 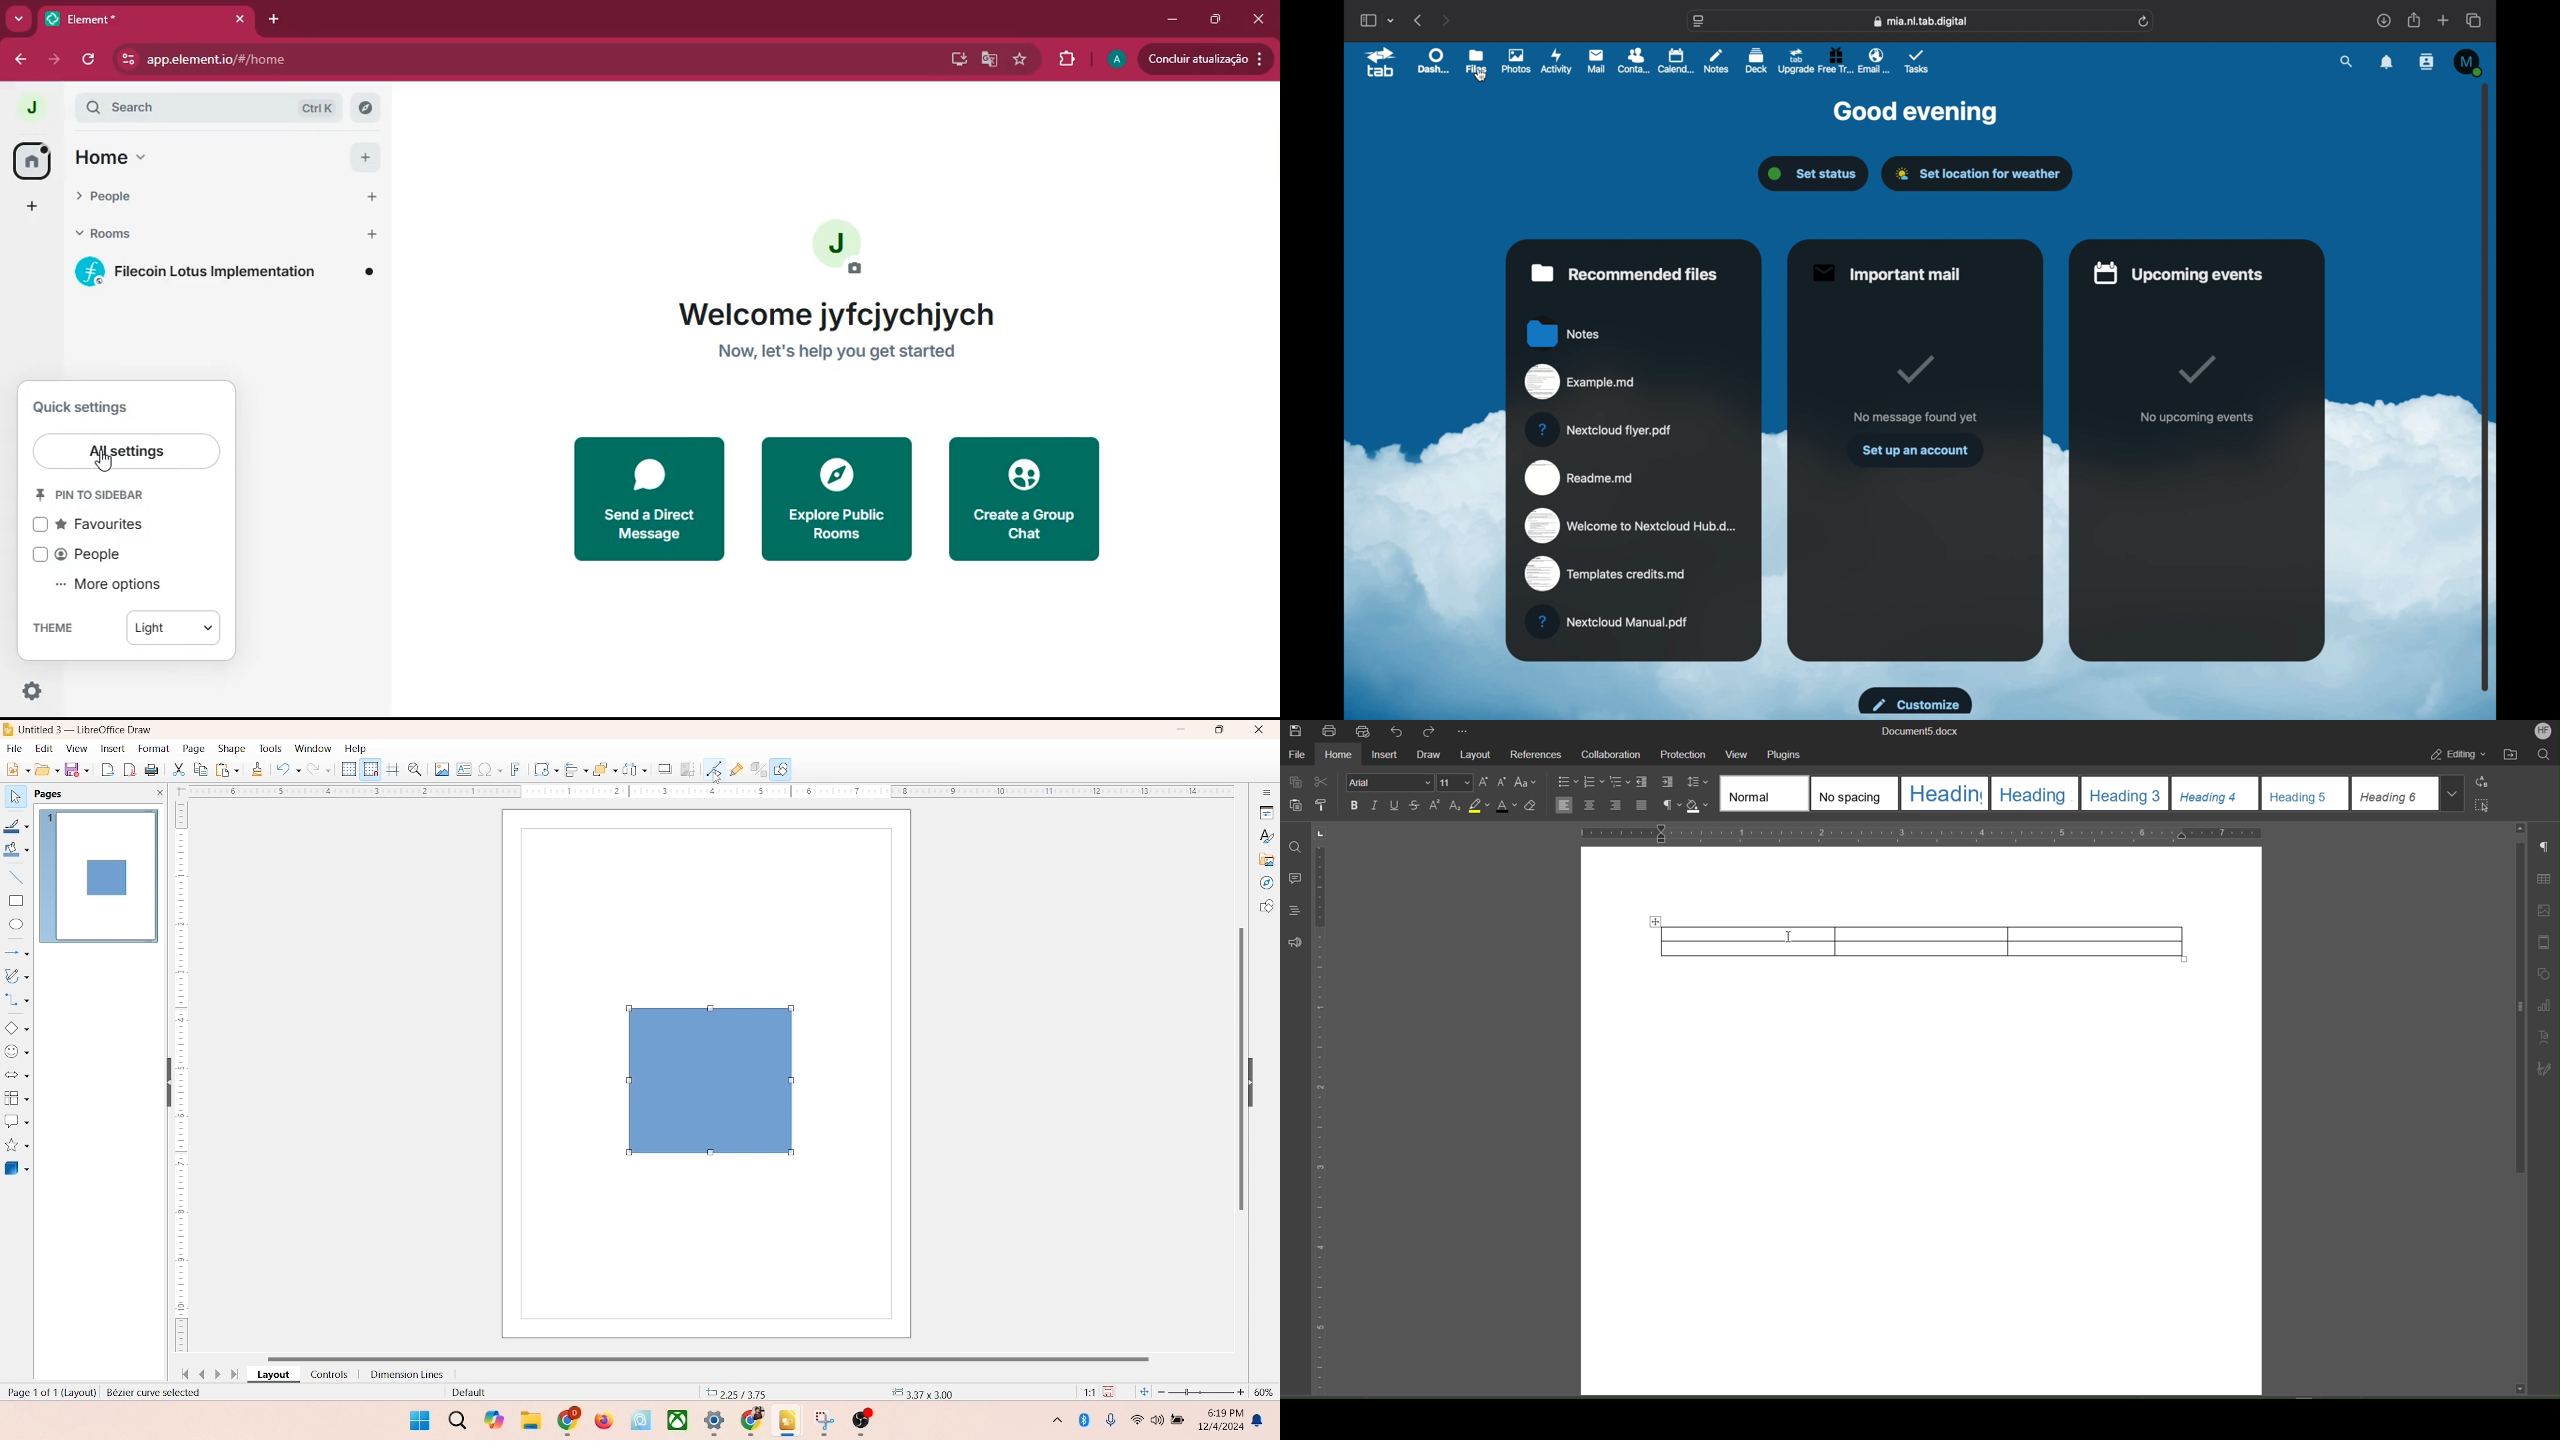 I want to click on Decrease Indent, so click(x=1644, y=783).